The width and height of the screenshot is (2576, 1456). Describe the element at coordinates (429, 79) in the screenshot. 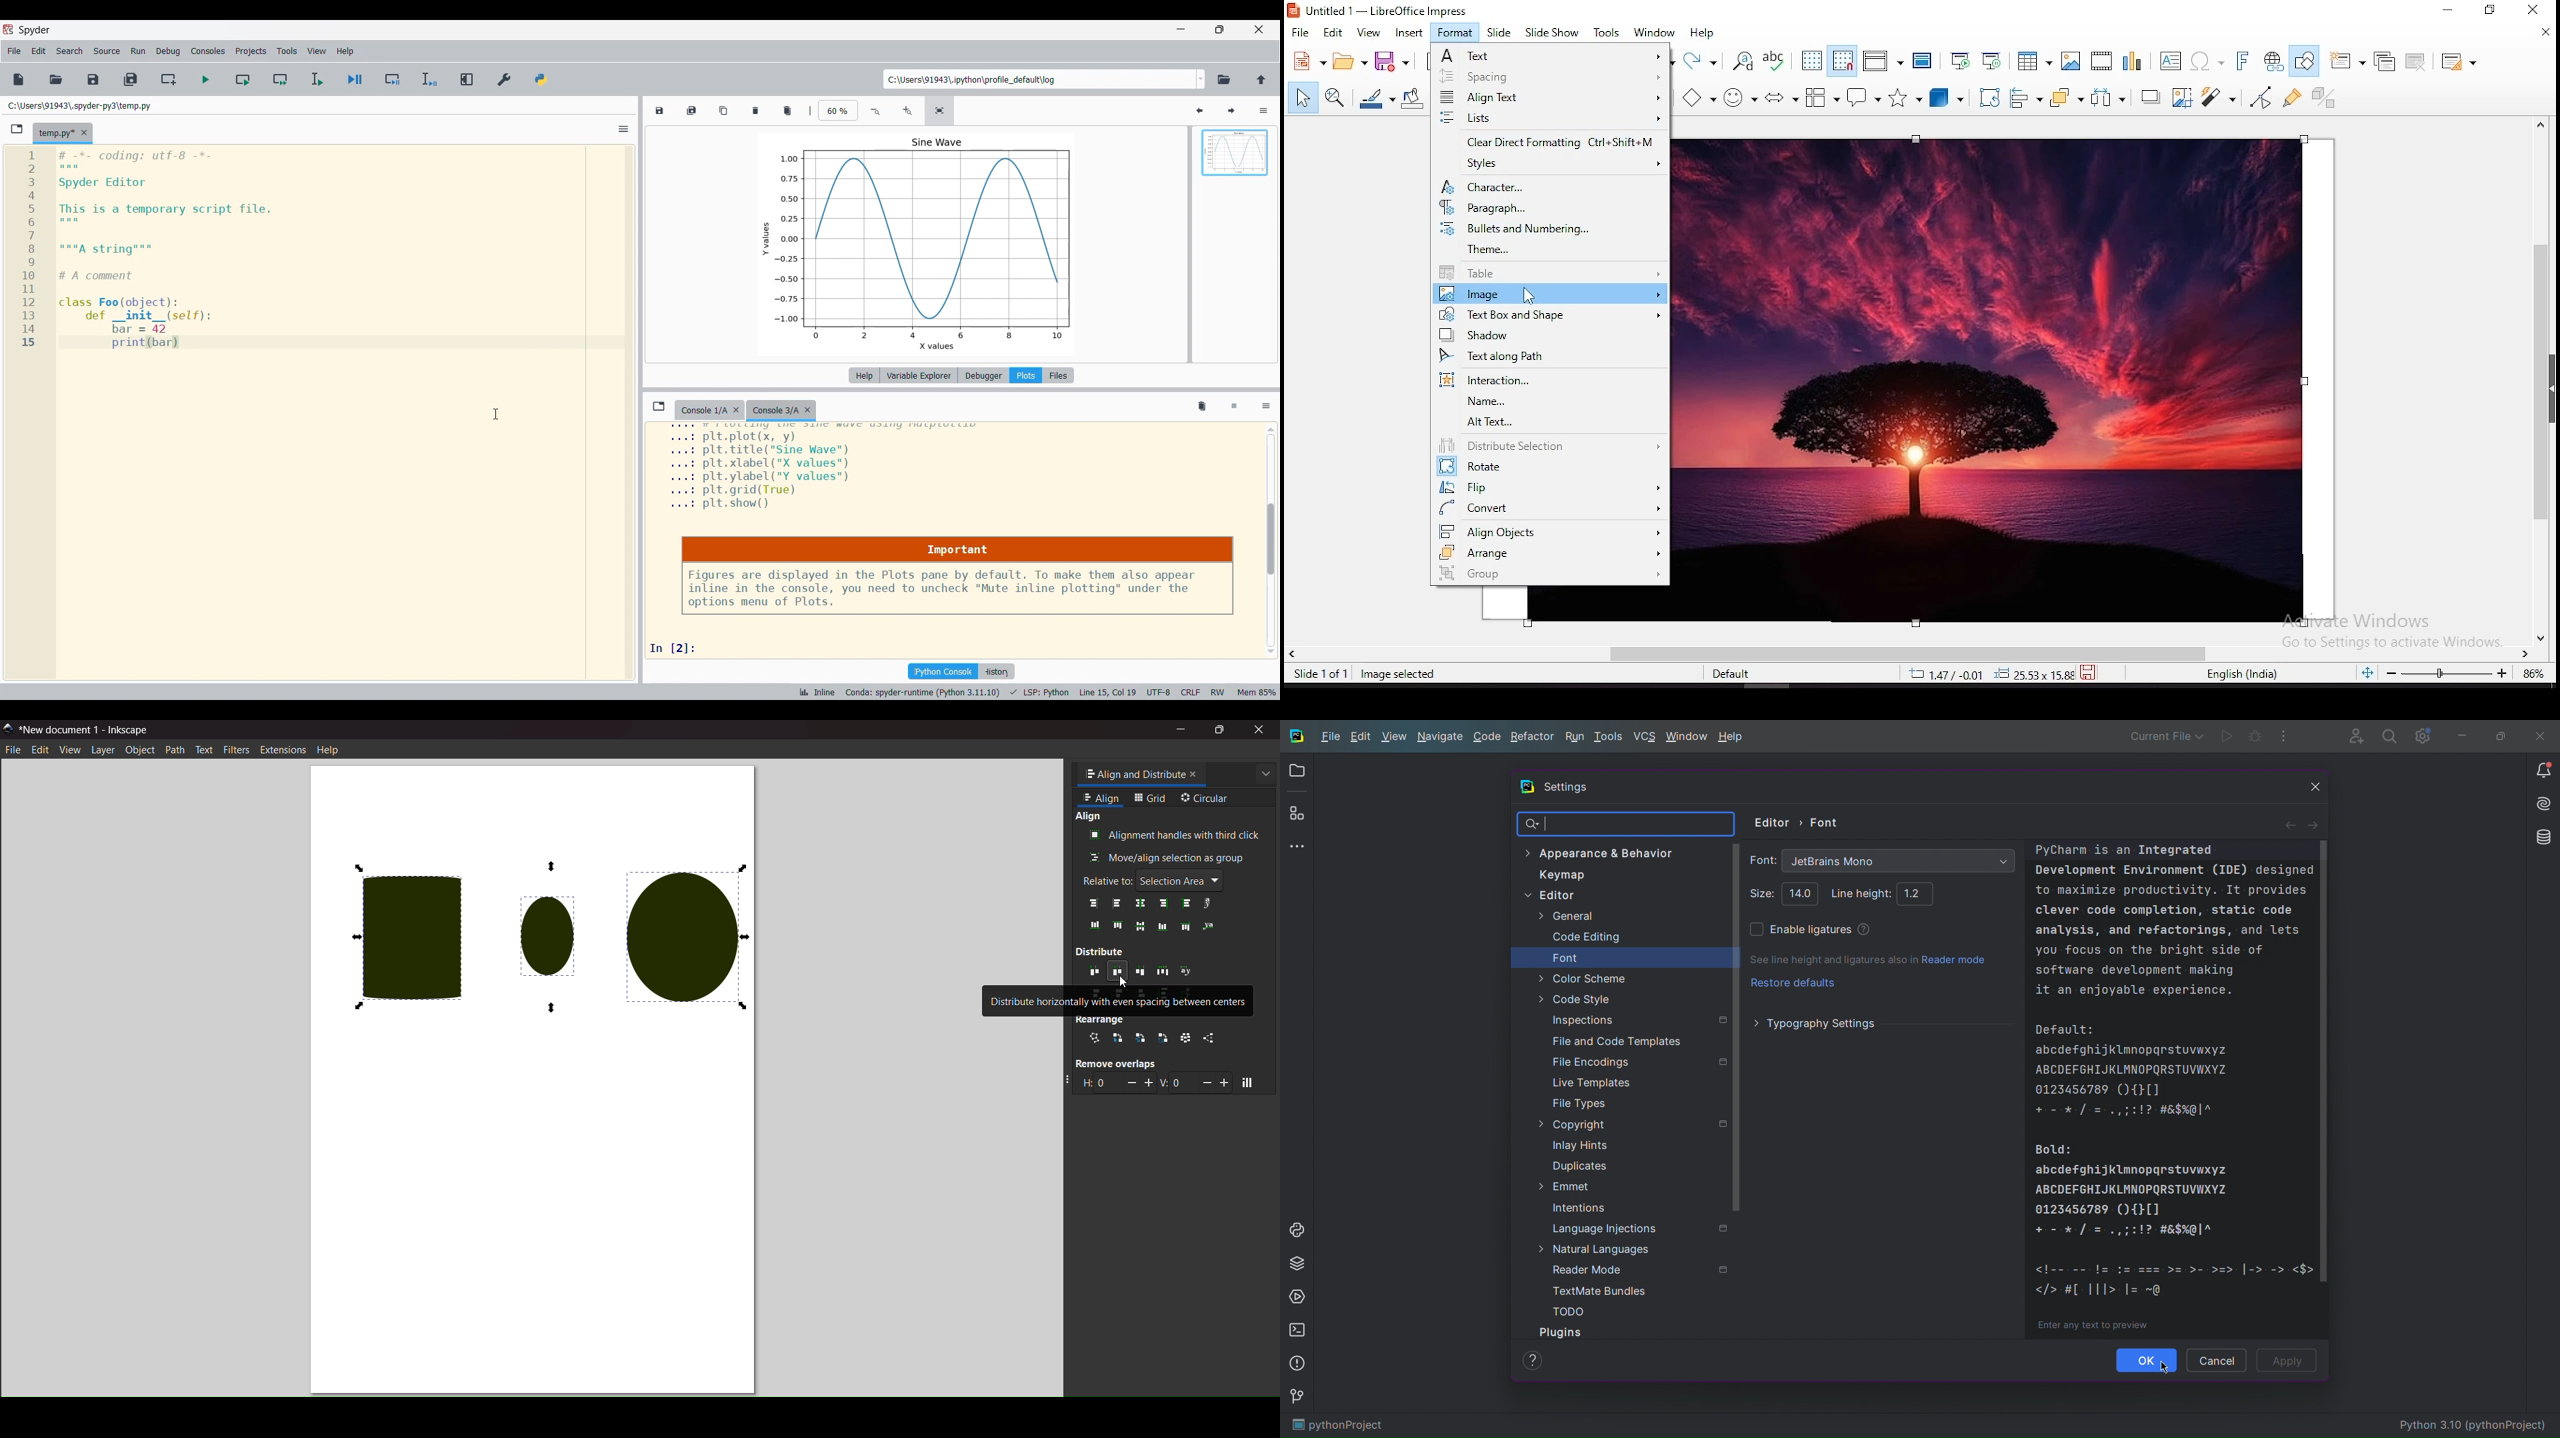

I see `Debug selection/current line` at that location.